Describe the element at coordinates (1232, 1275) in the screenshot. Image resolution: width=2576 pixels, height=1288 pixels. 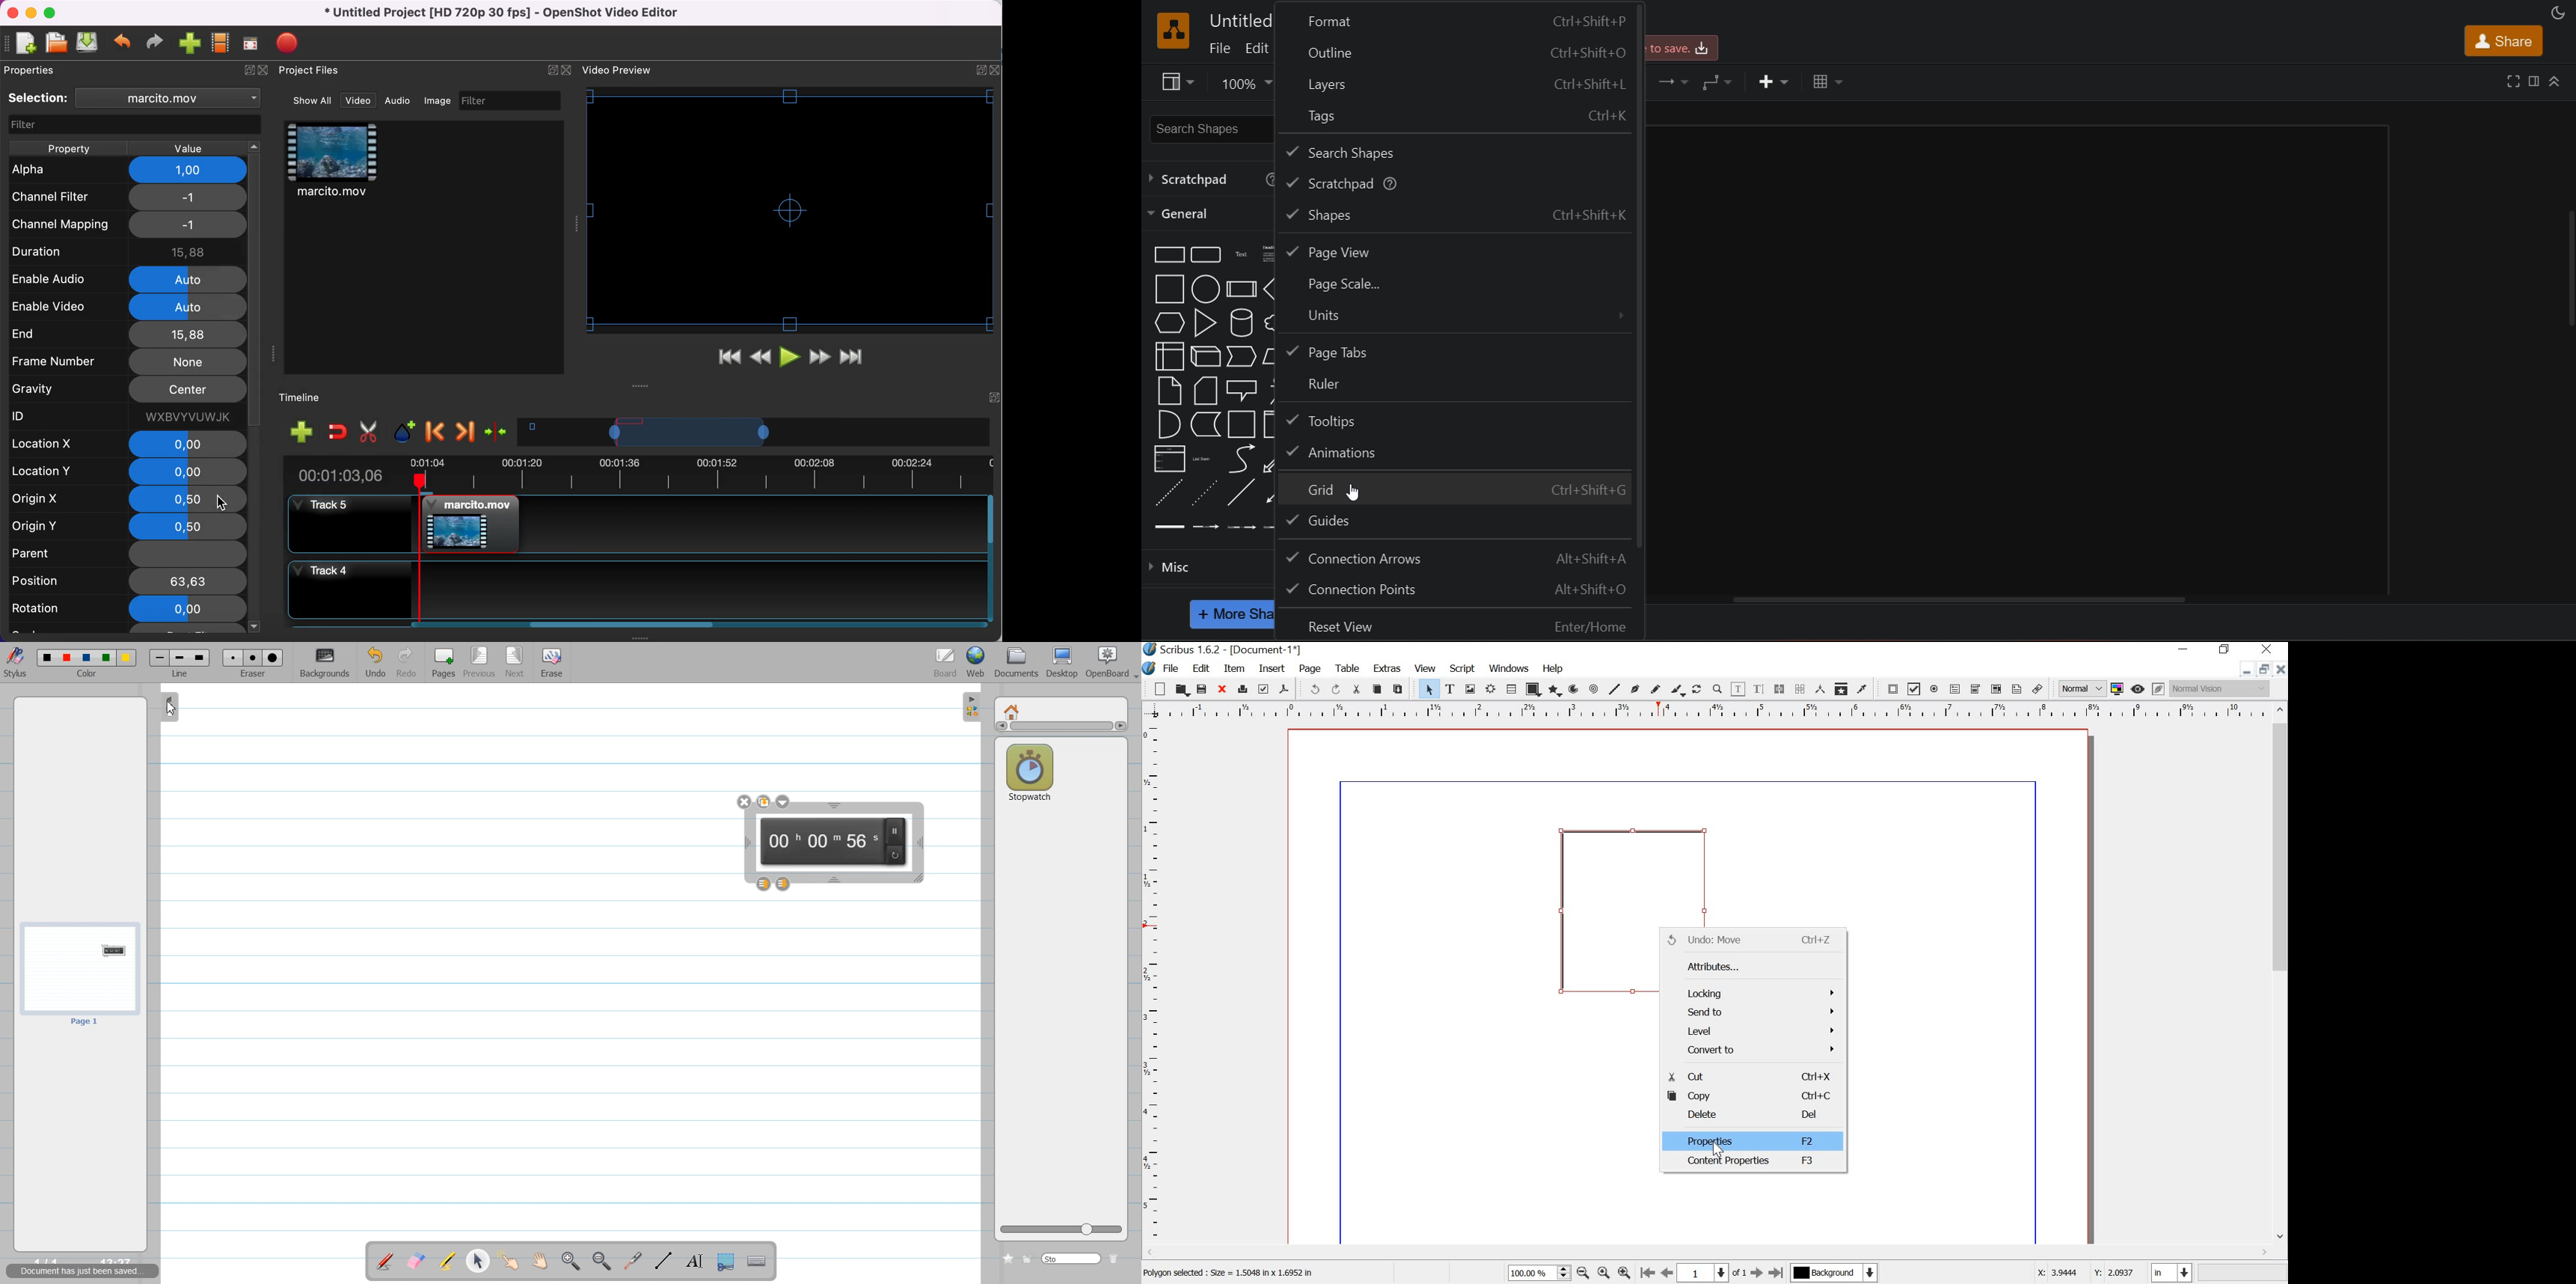
I see `Polygon selected : Size = 1.5048 in x 1.6952 in` at that location.